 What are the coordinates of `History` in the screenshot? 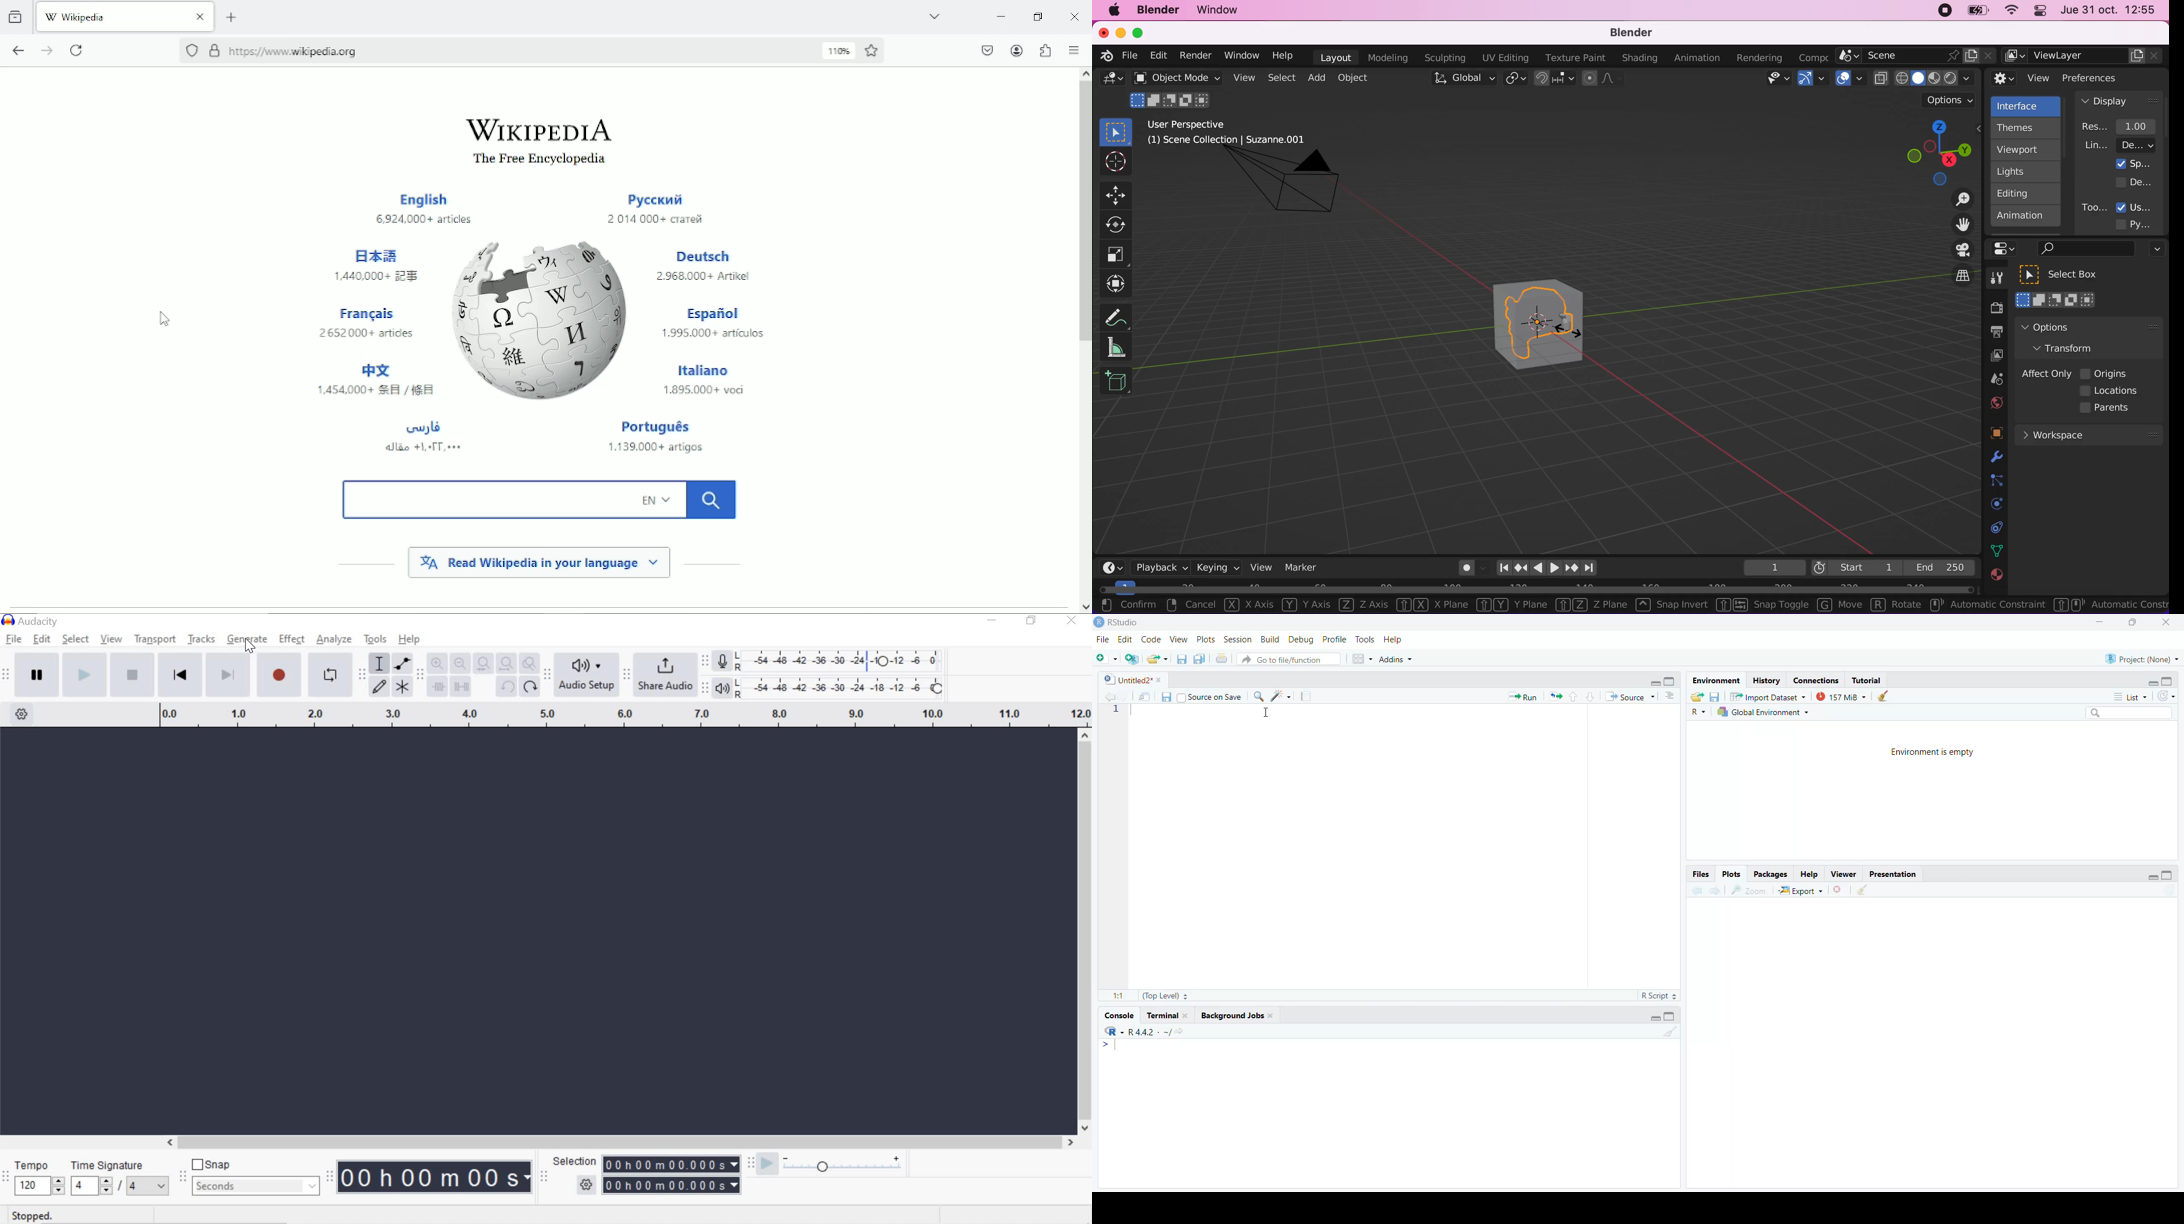 It's located at (1767, 678).